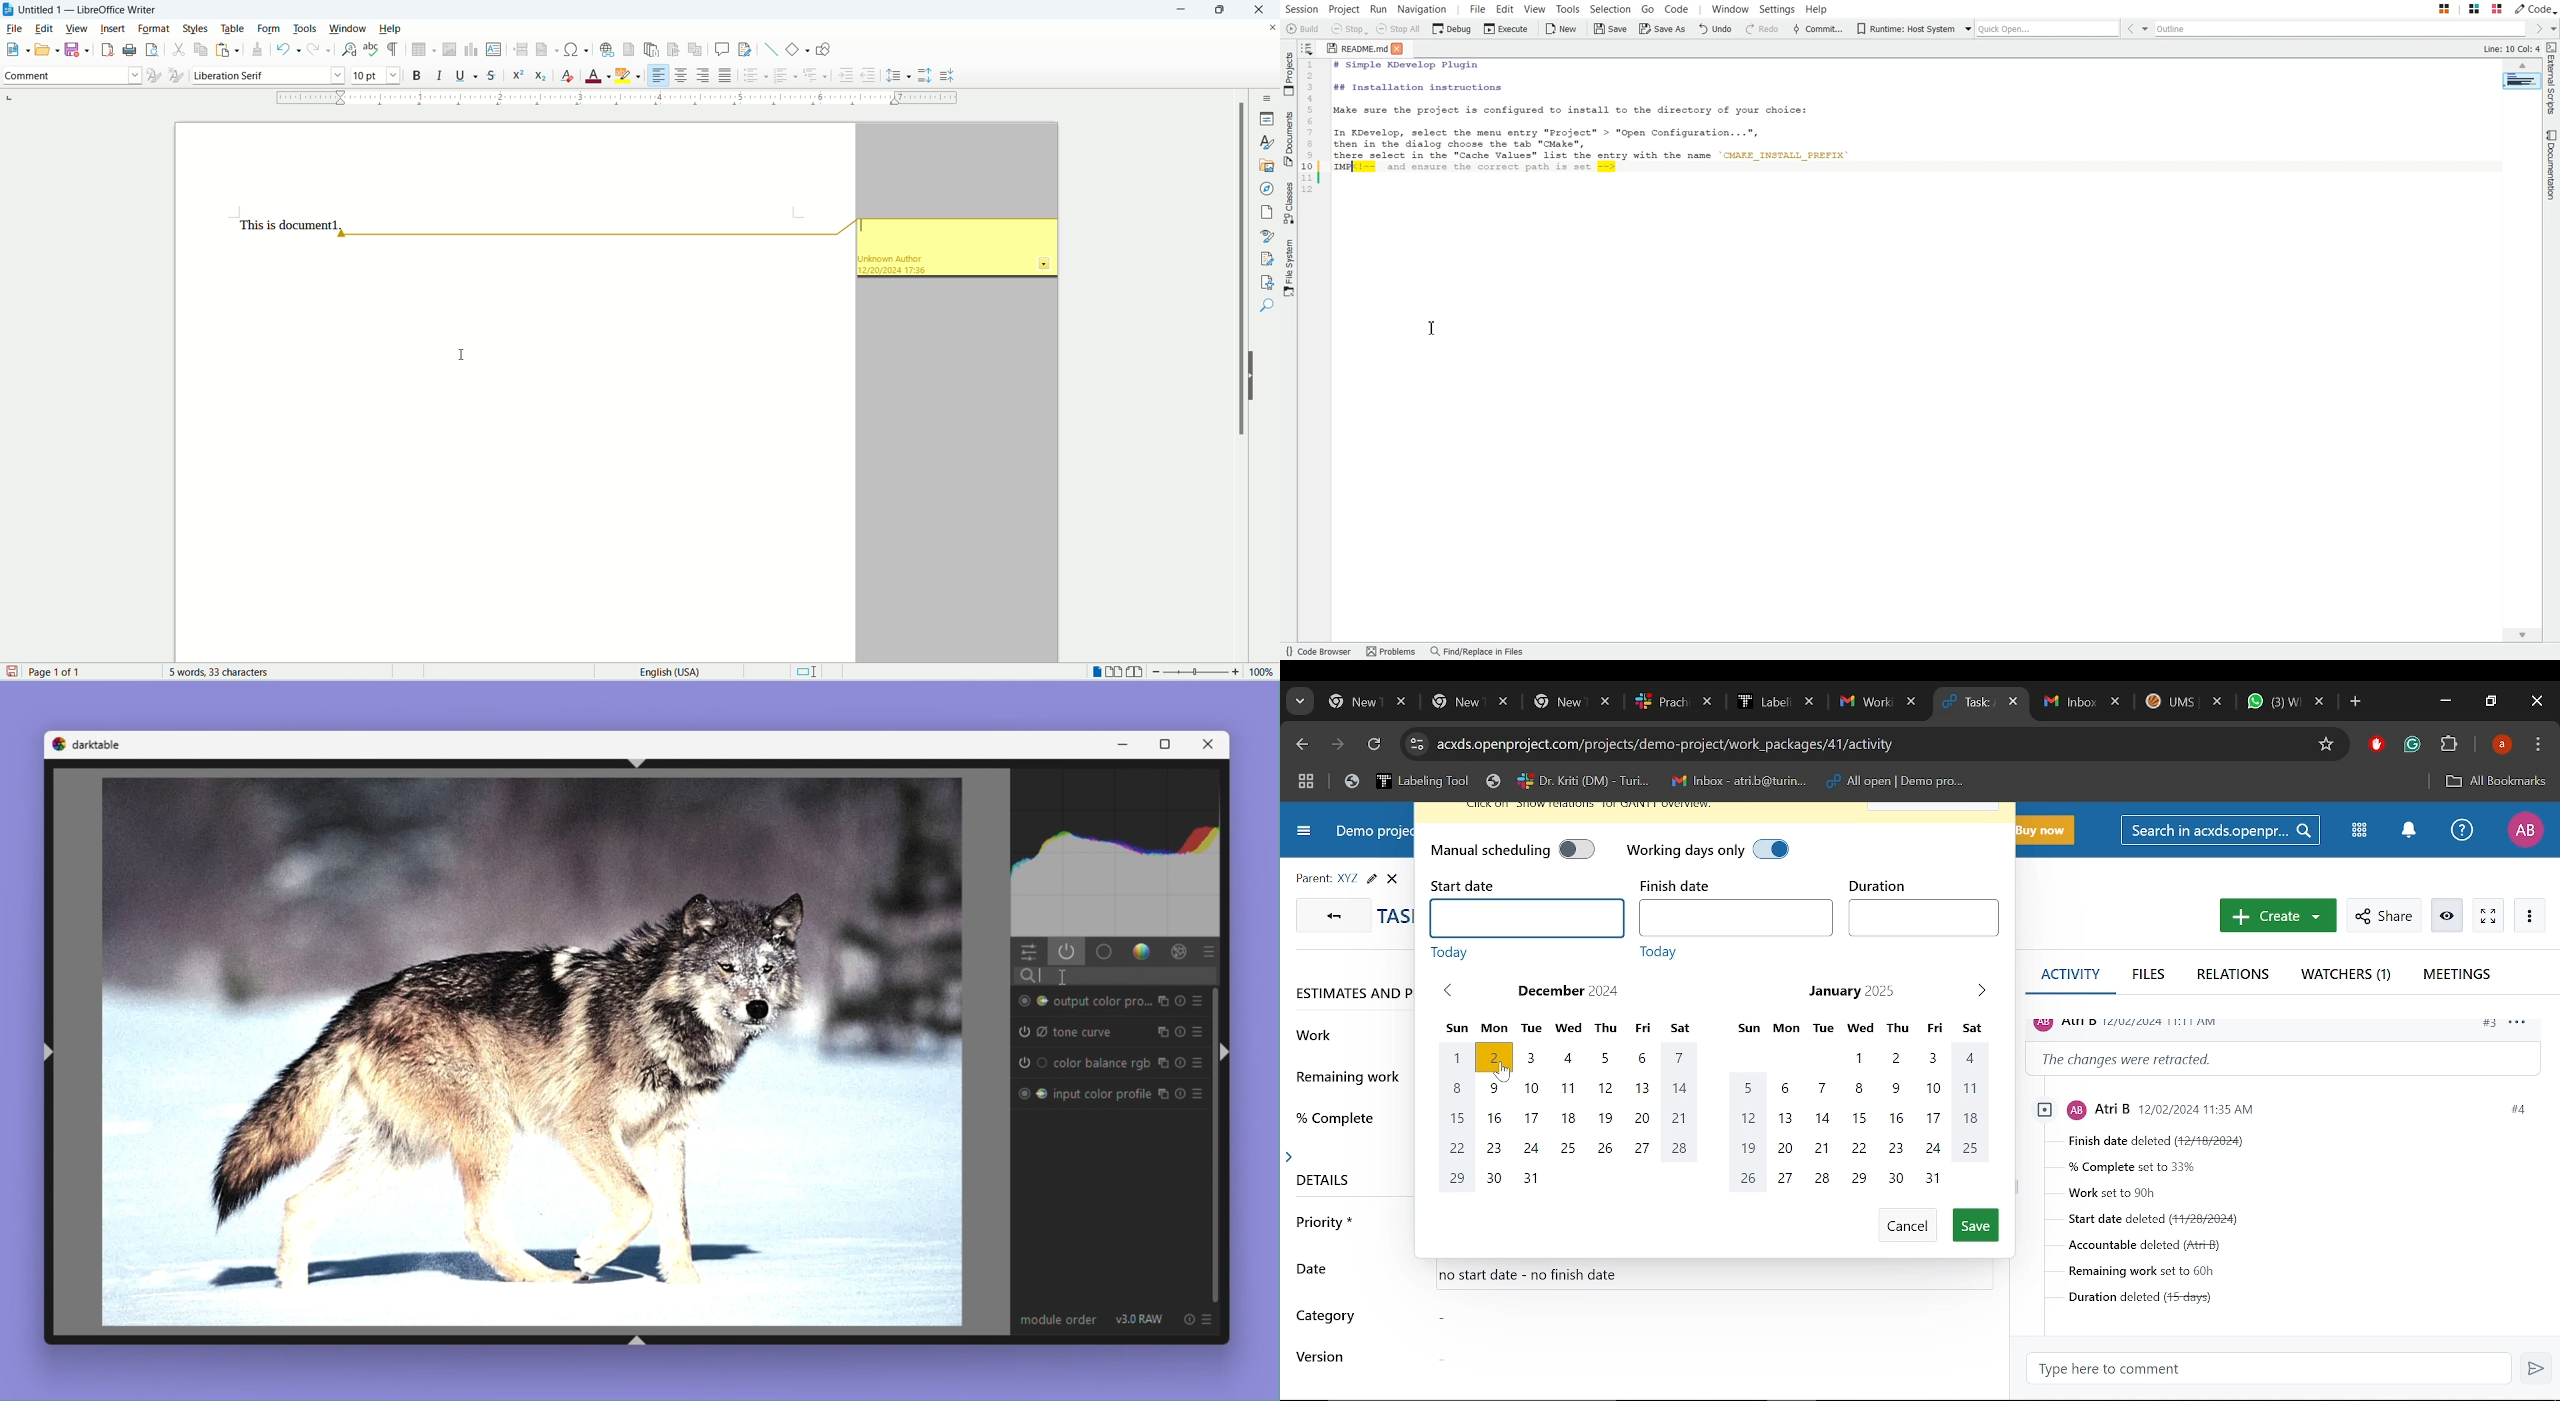  Describe the element at coordinates (1571, 989) in the screenshot. I see `December 2024` at that location.